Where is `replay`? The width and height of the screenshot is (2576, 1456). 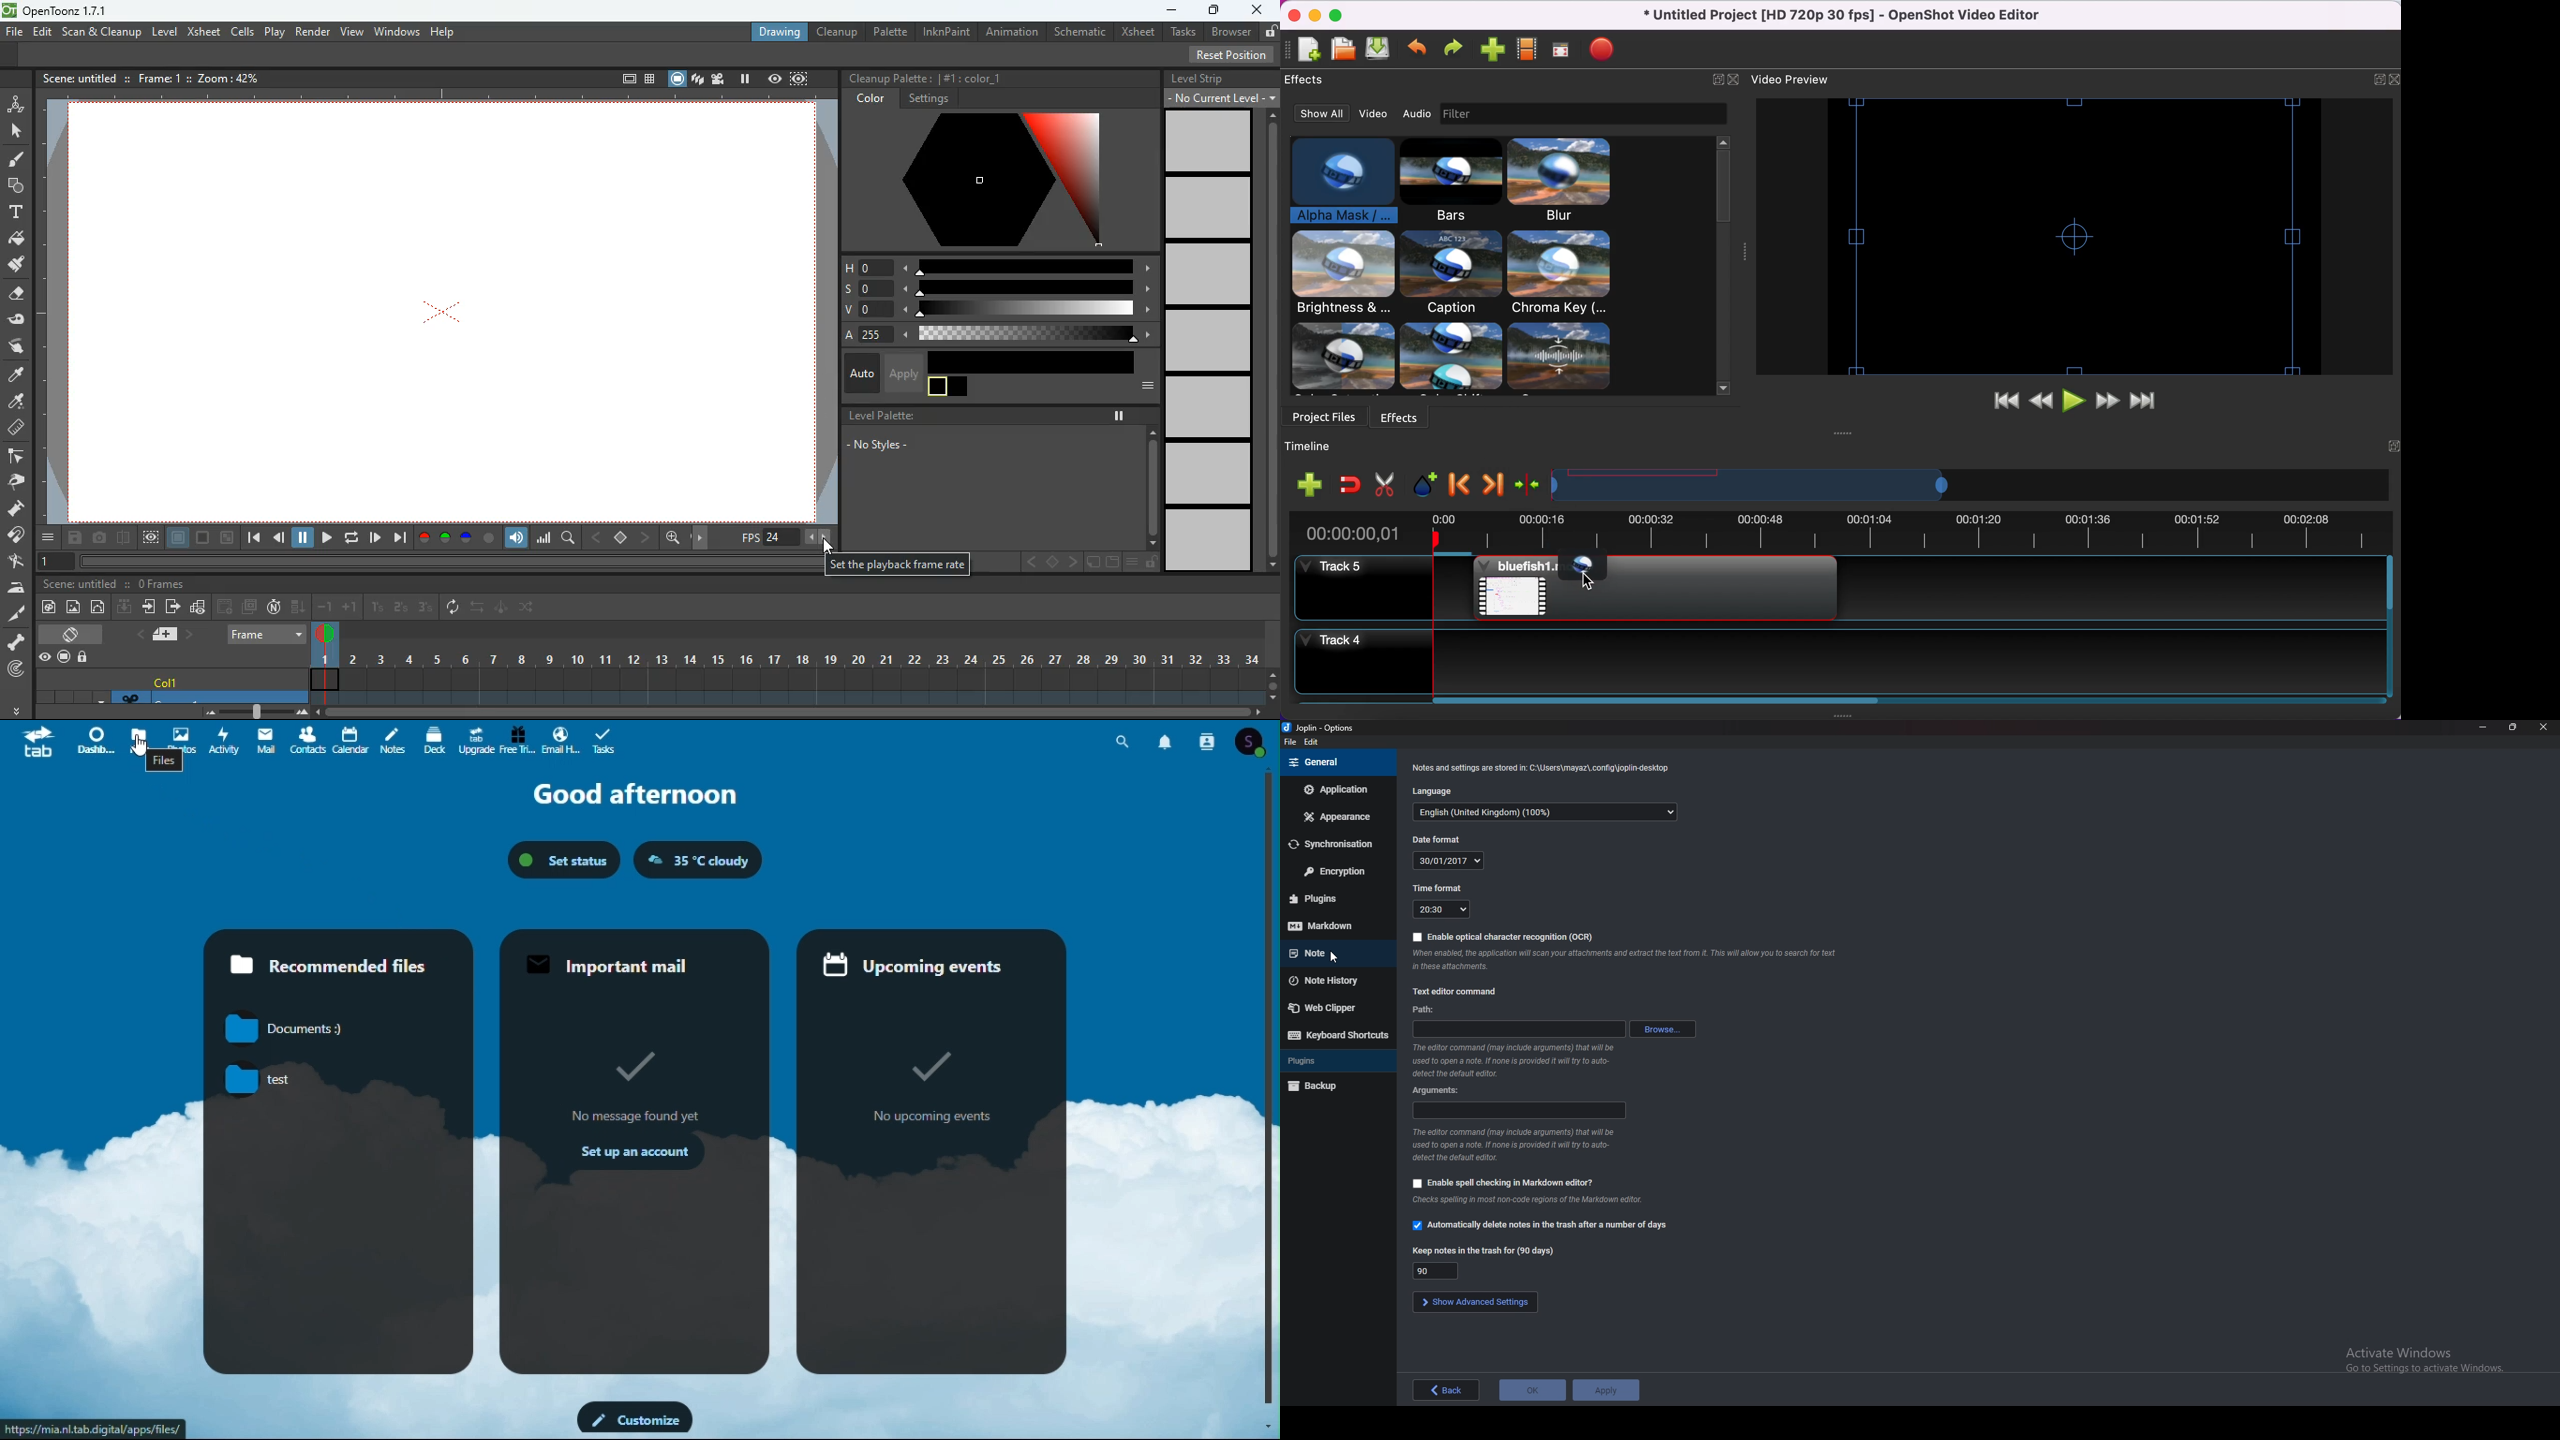
replay is located at coordinates (350, 539).